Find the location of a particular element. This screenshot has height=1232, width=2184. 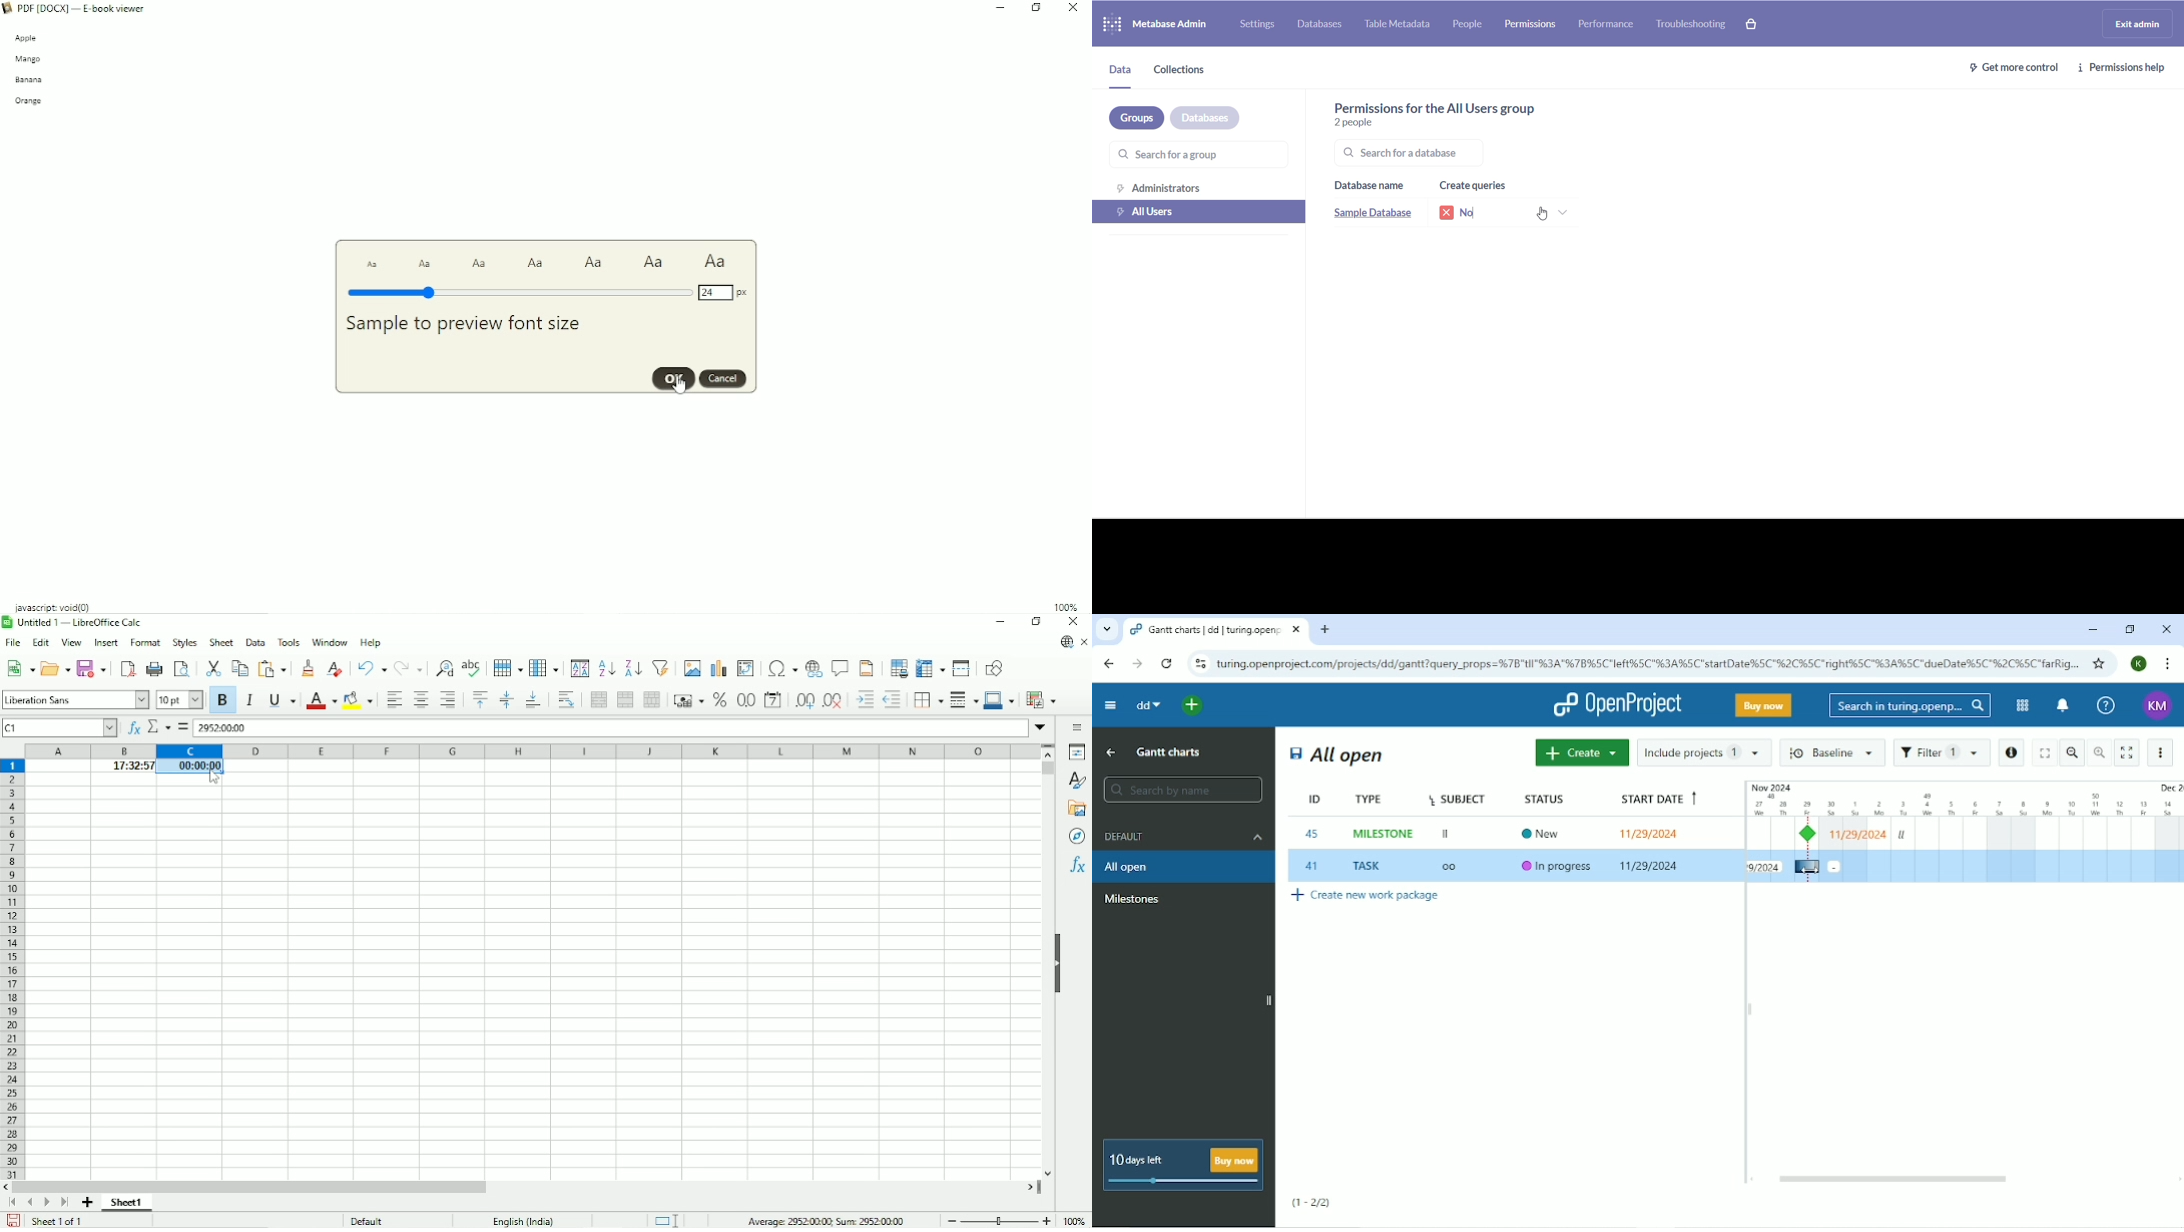

Show draw functions is located at coordinates (994, 668).